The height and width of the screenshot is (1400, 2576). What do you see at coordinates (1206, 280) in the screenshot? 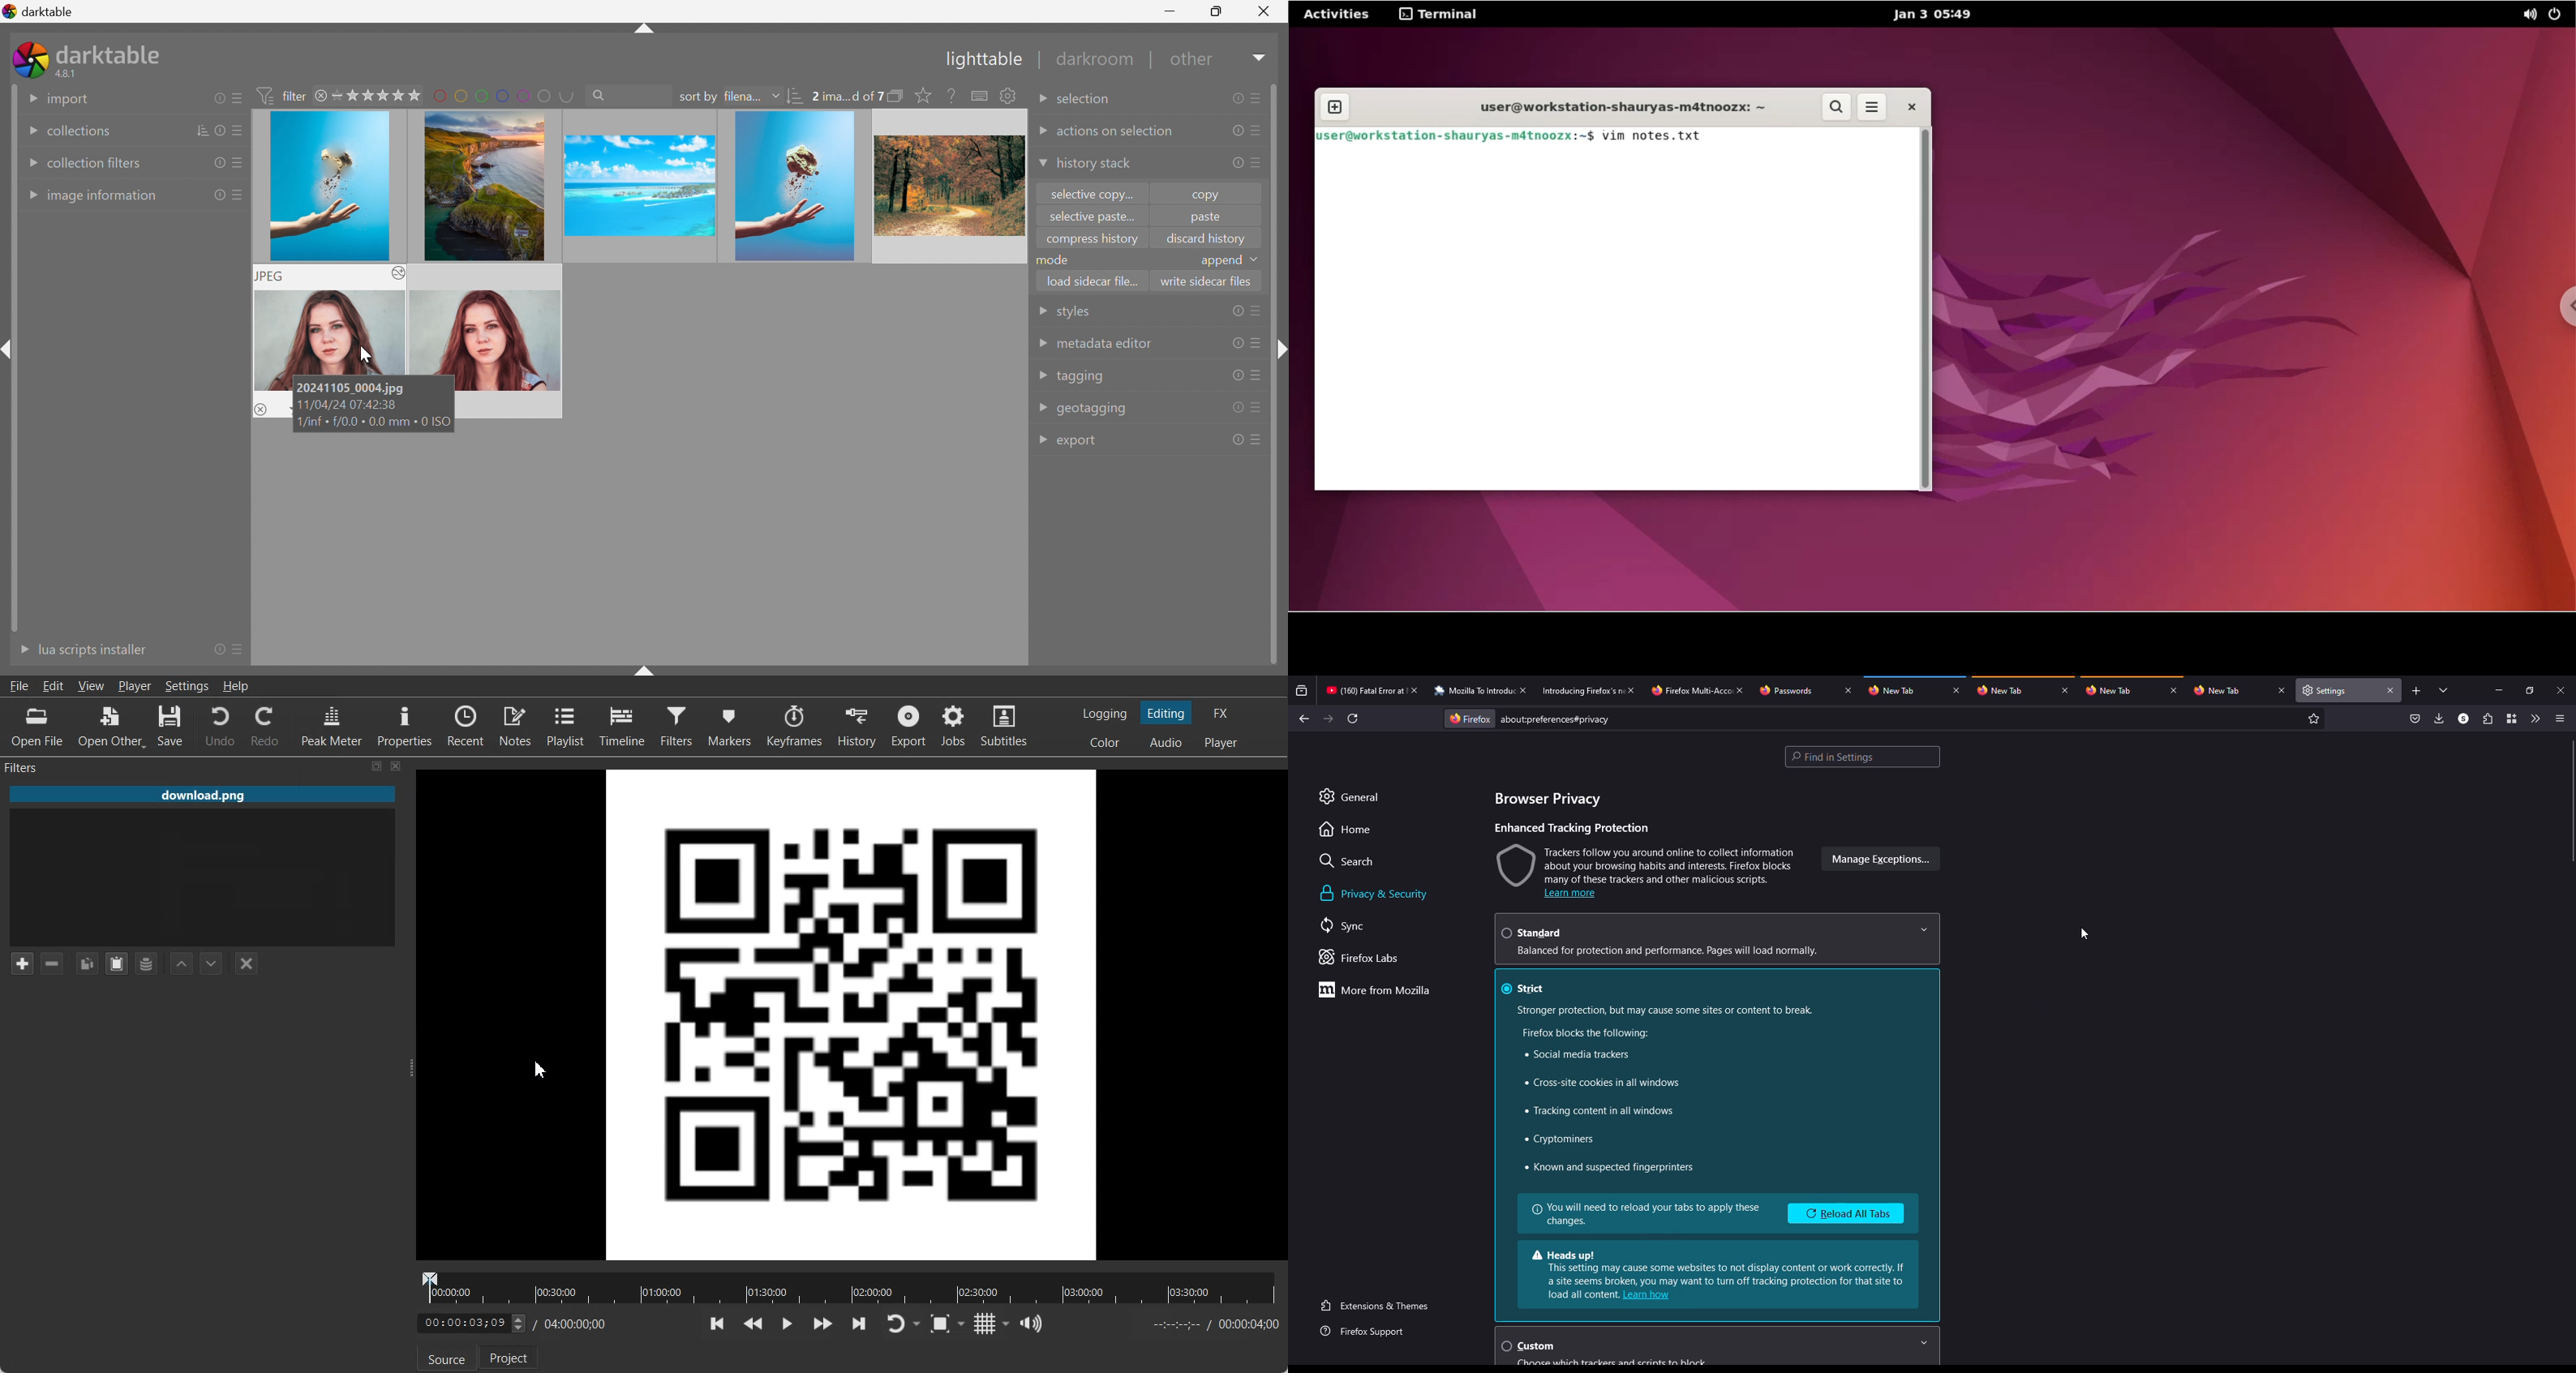
I see `write sidecar files` at bounding box center [1206, 280].